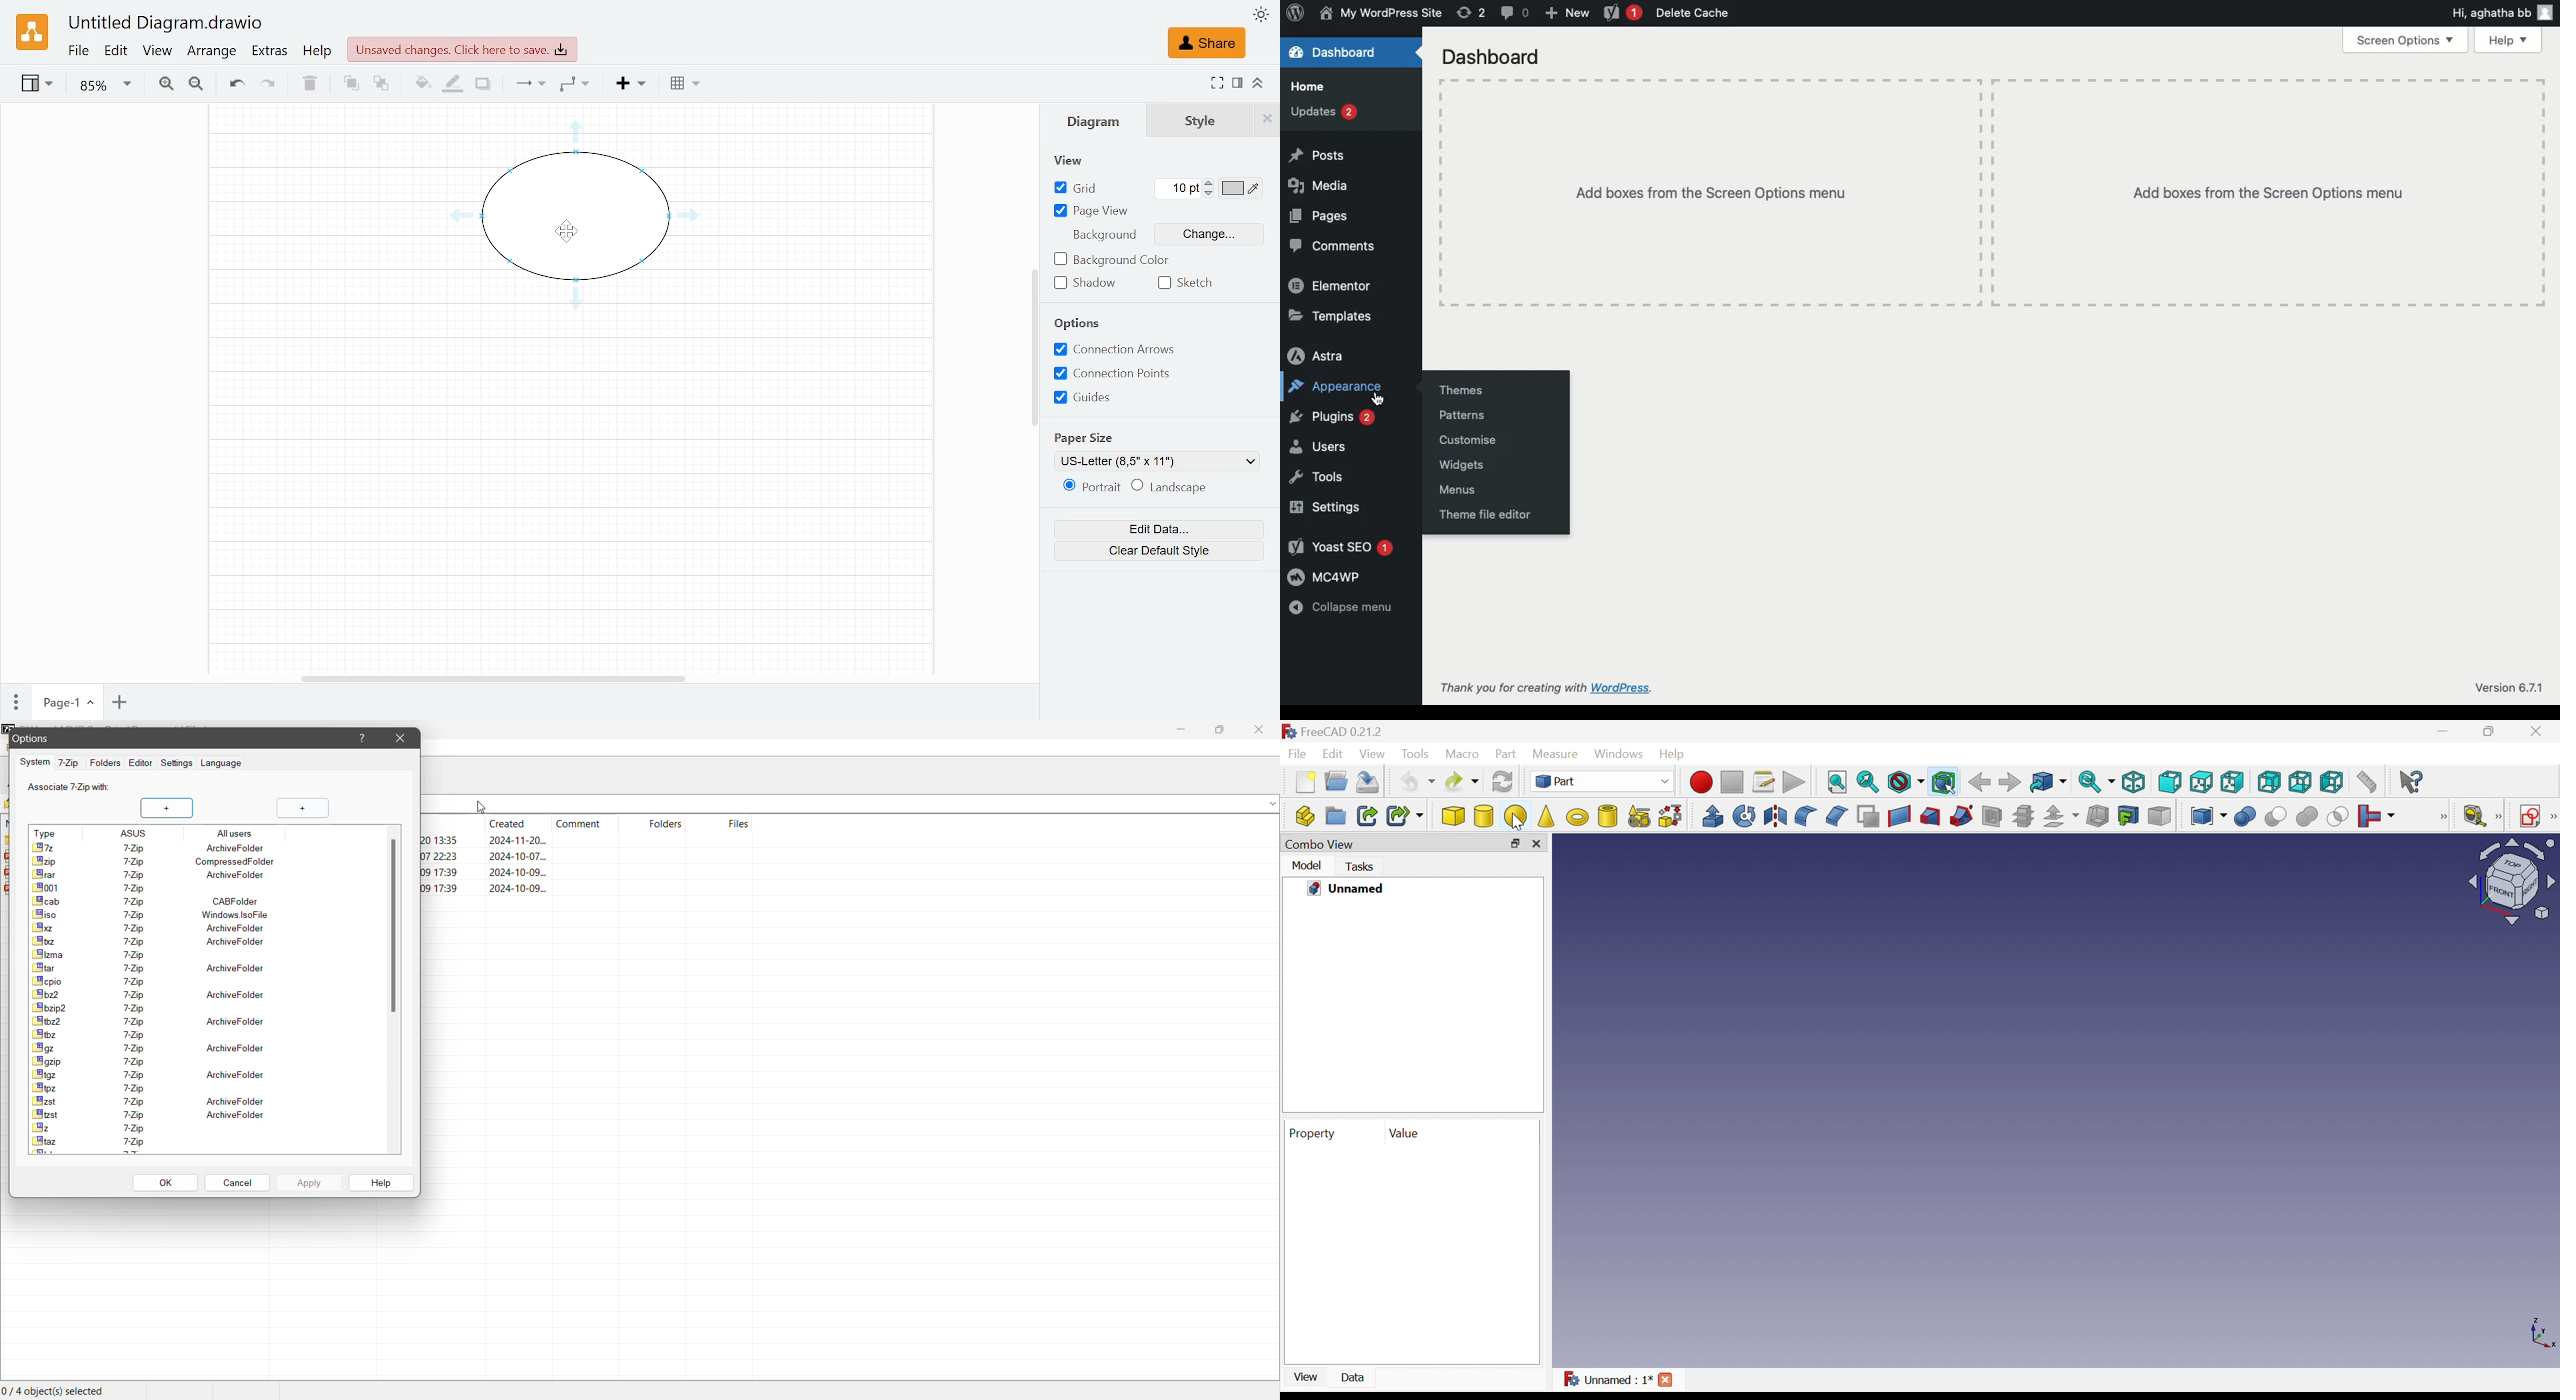  Describe the element at coordinates (1256, 82) in the screenshot. I see `Collapse` at that location.